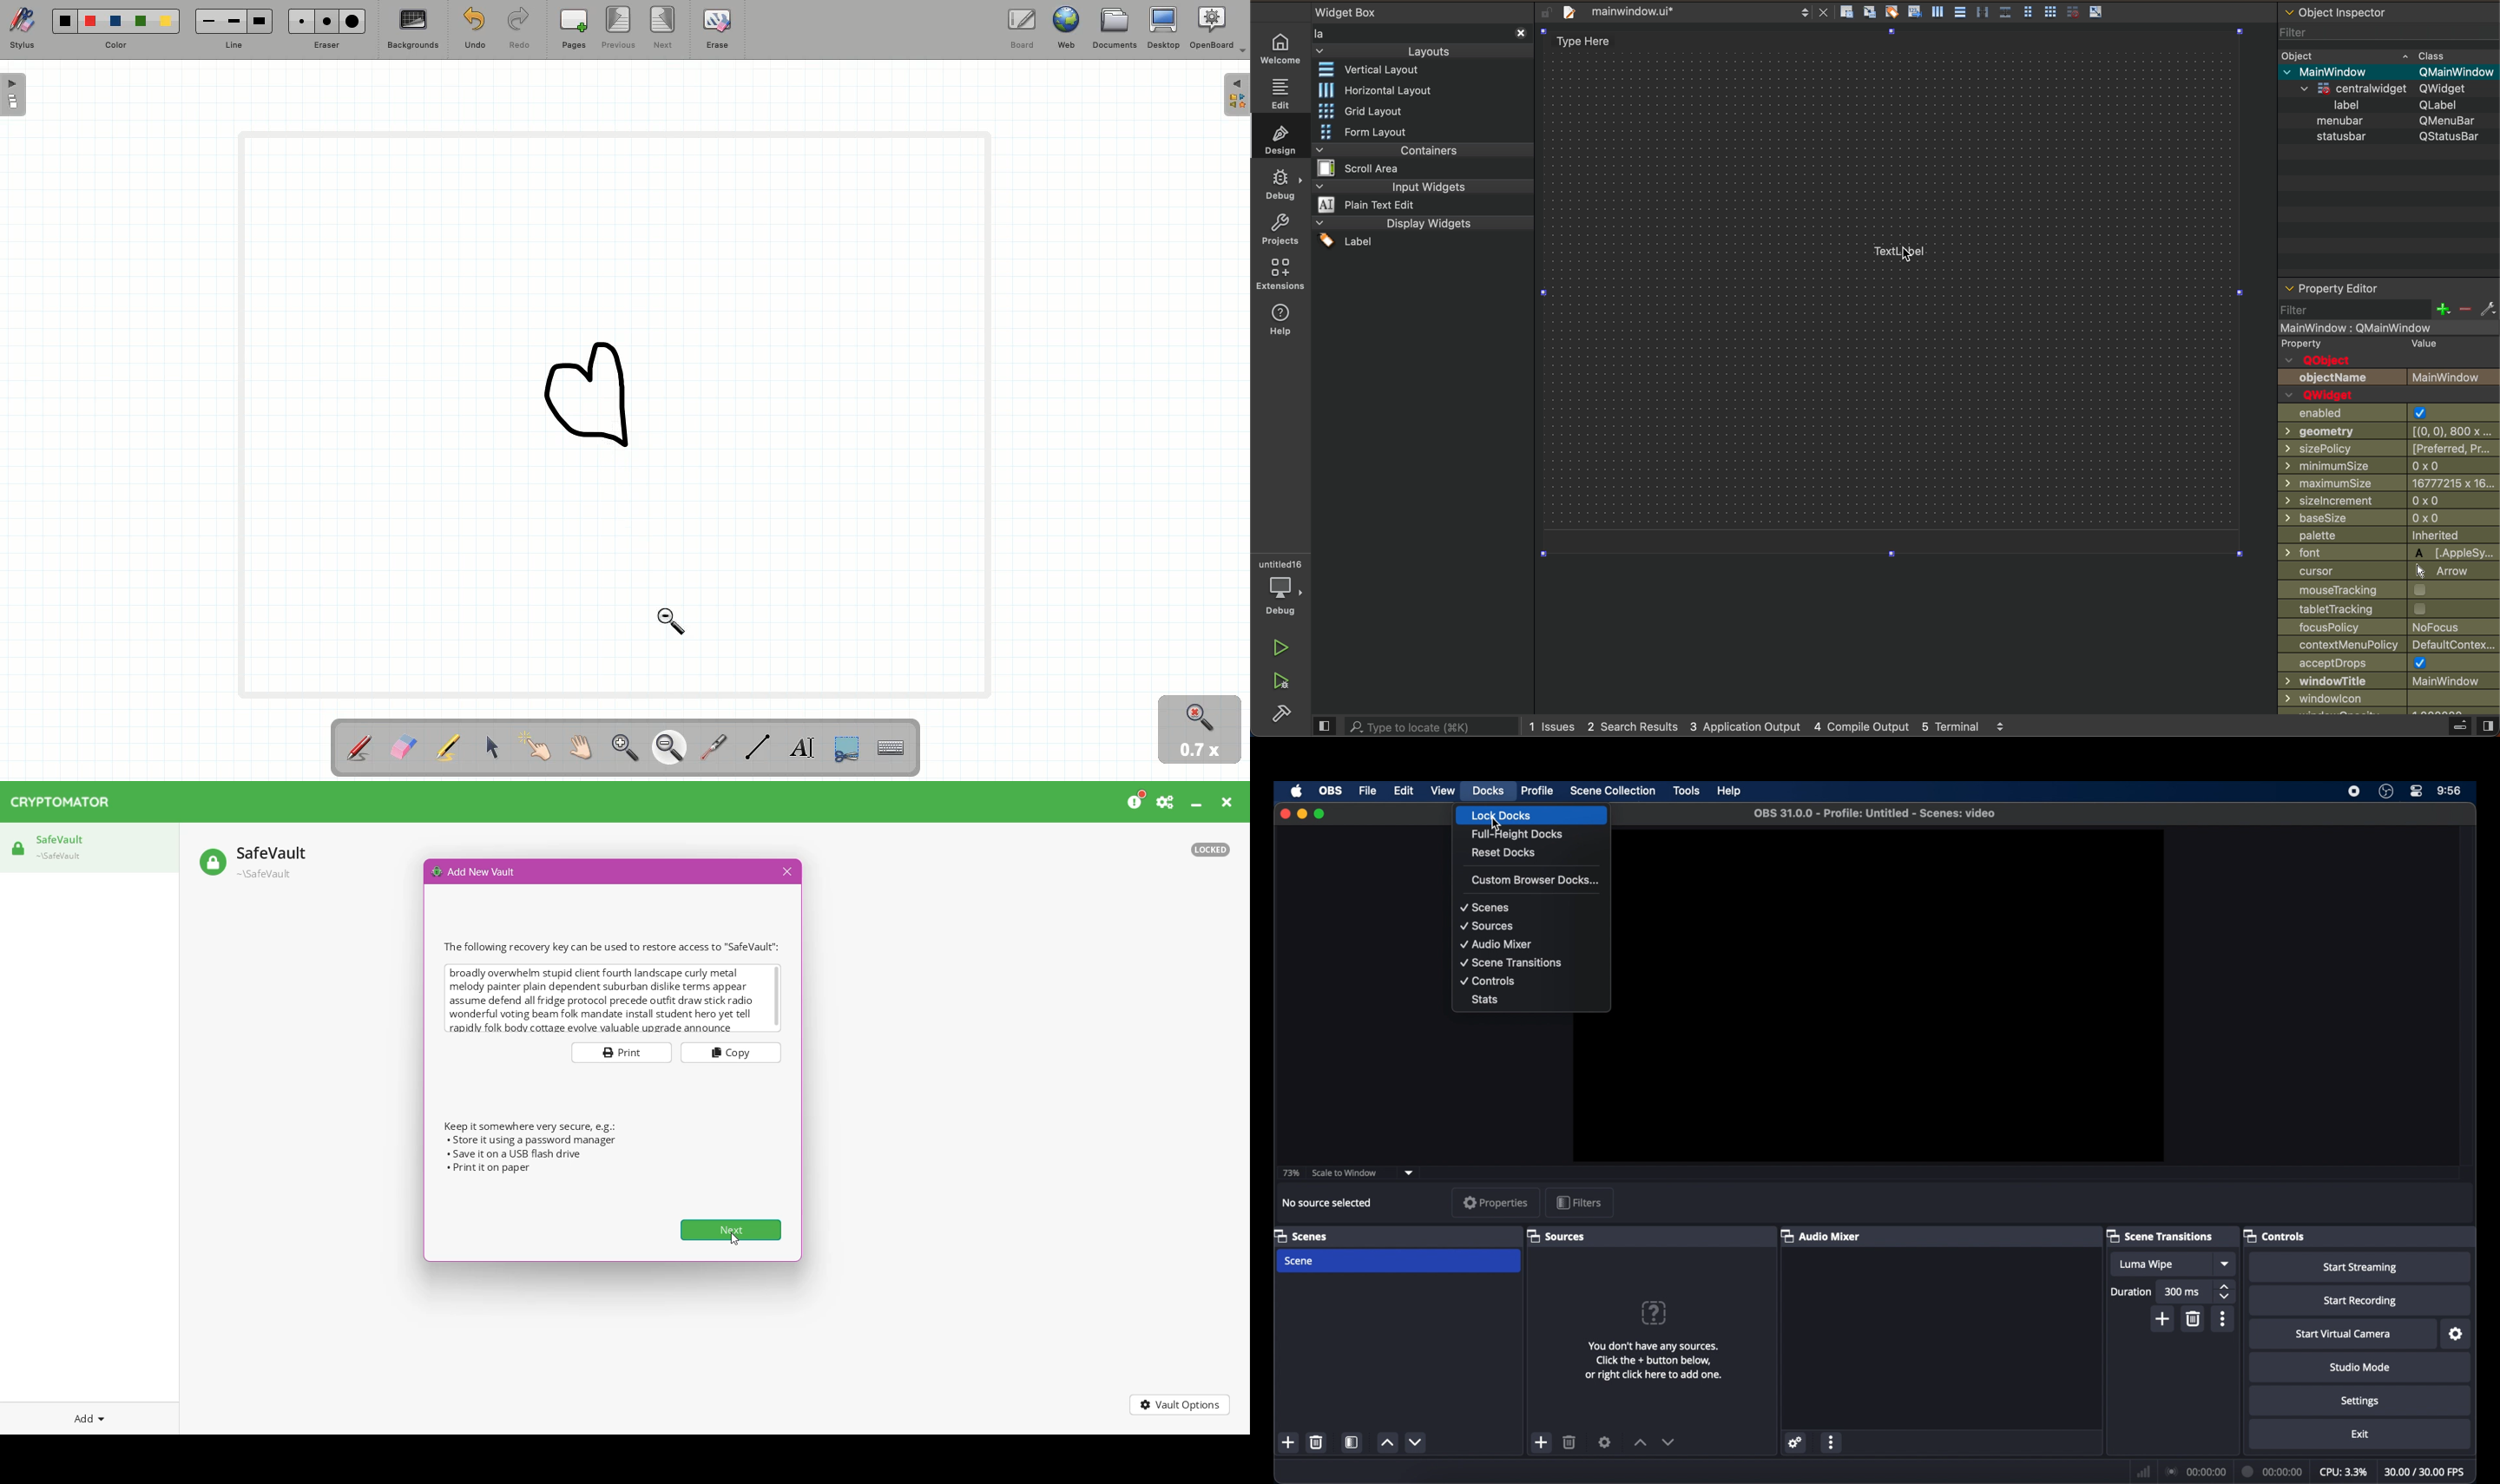 This screenshot has width=2520, height=1484. What do you see at coordinates (538, 747) in the screenshot?
I see `Pointer` at bounding box center [538, 747].